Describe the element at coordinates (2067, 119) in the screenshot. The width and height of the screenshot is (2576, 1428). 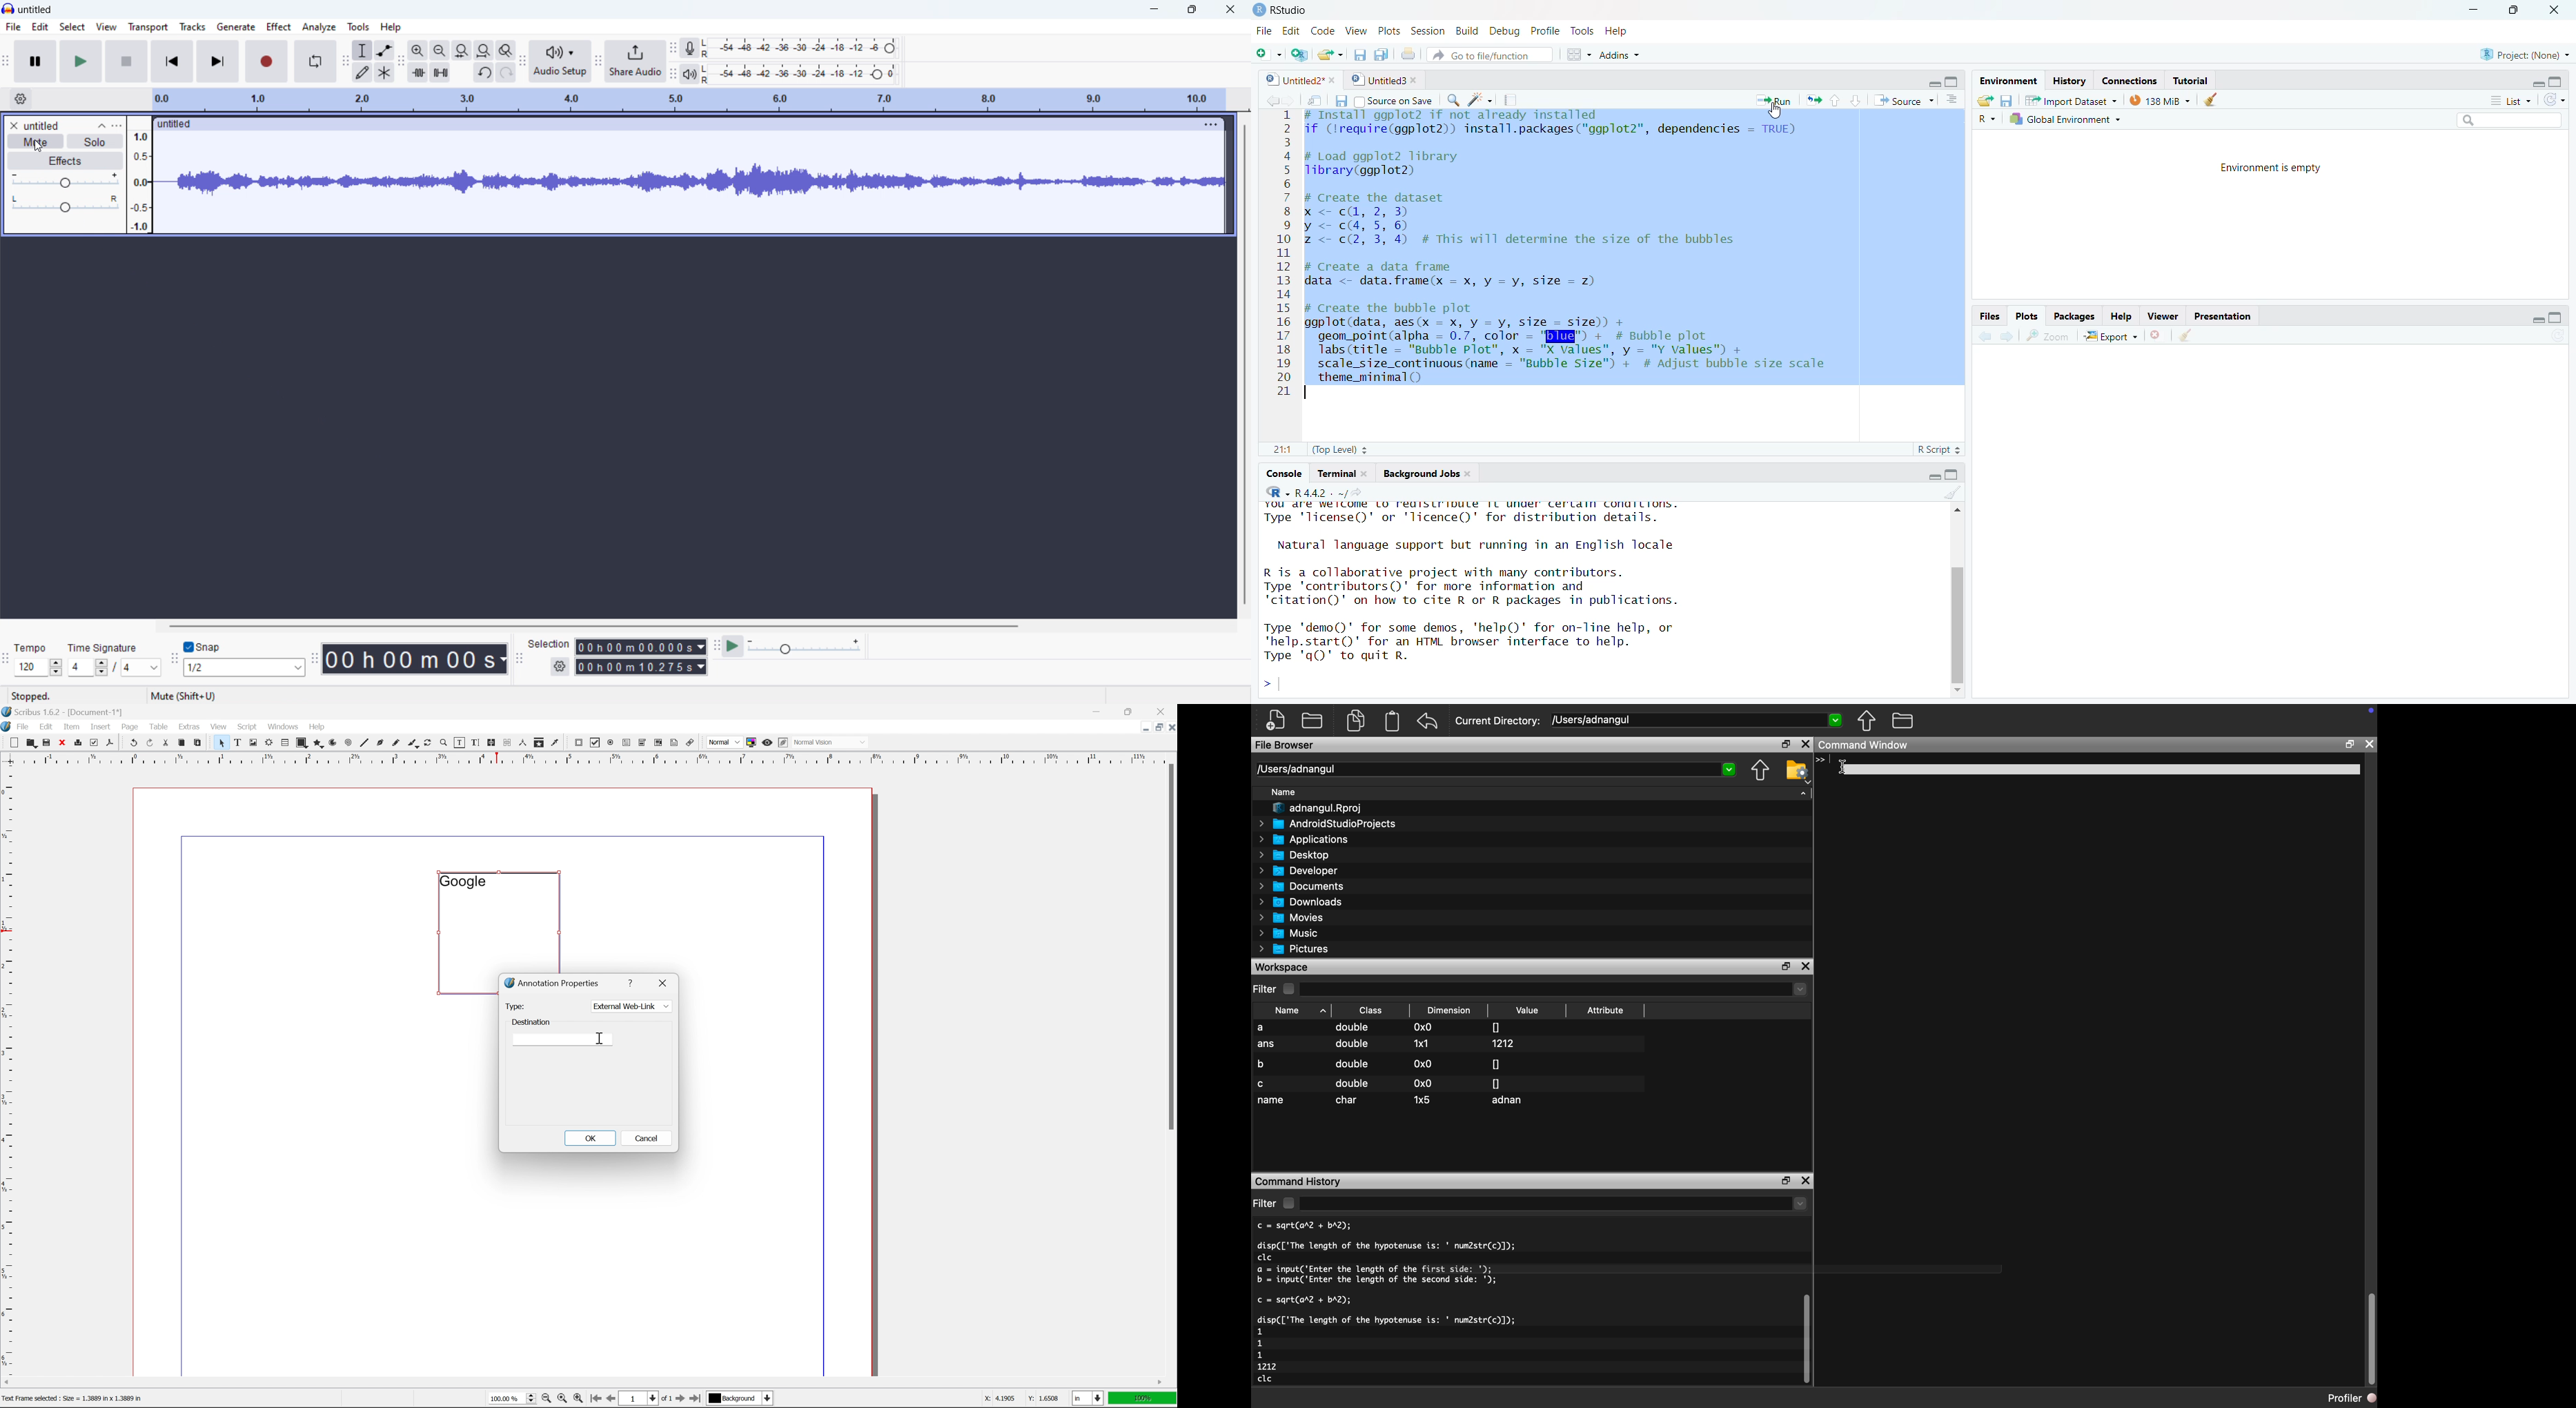
I see `7 Global Environment ~` at that location.